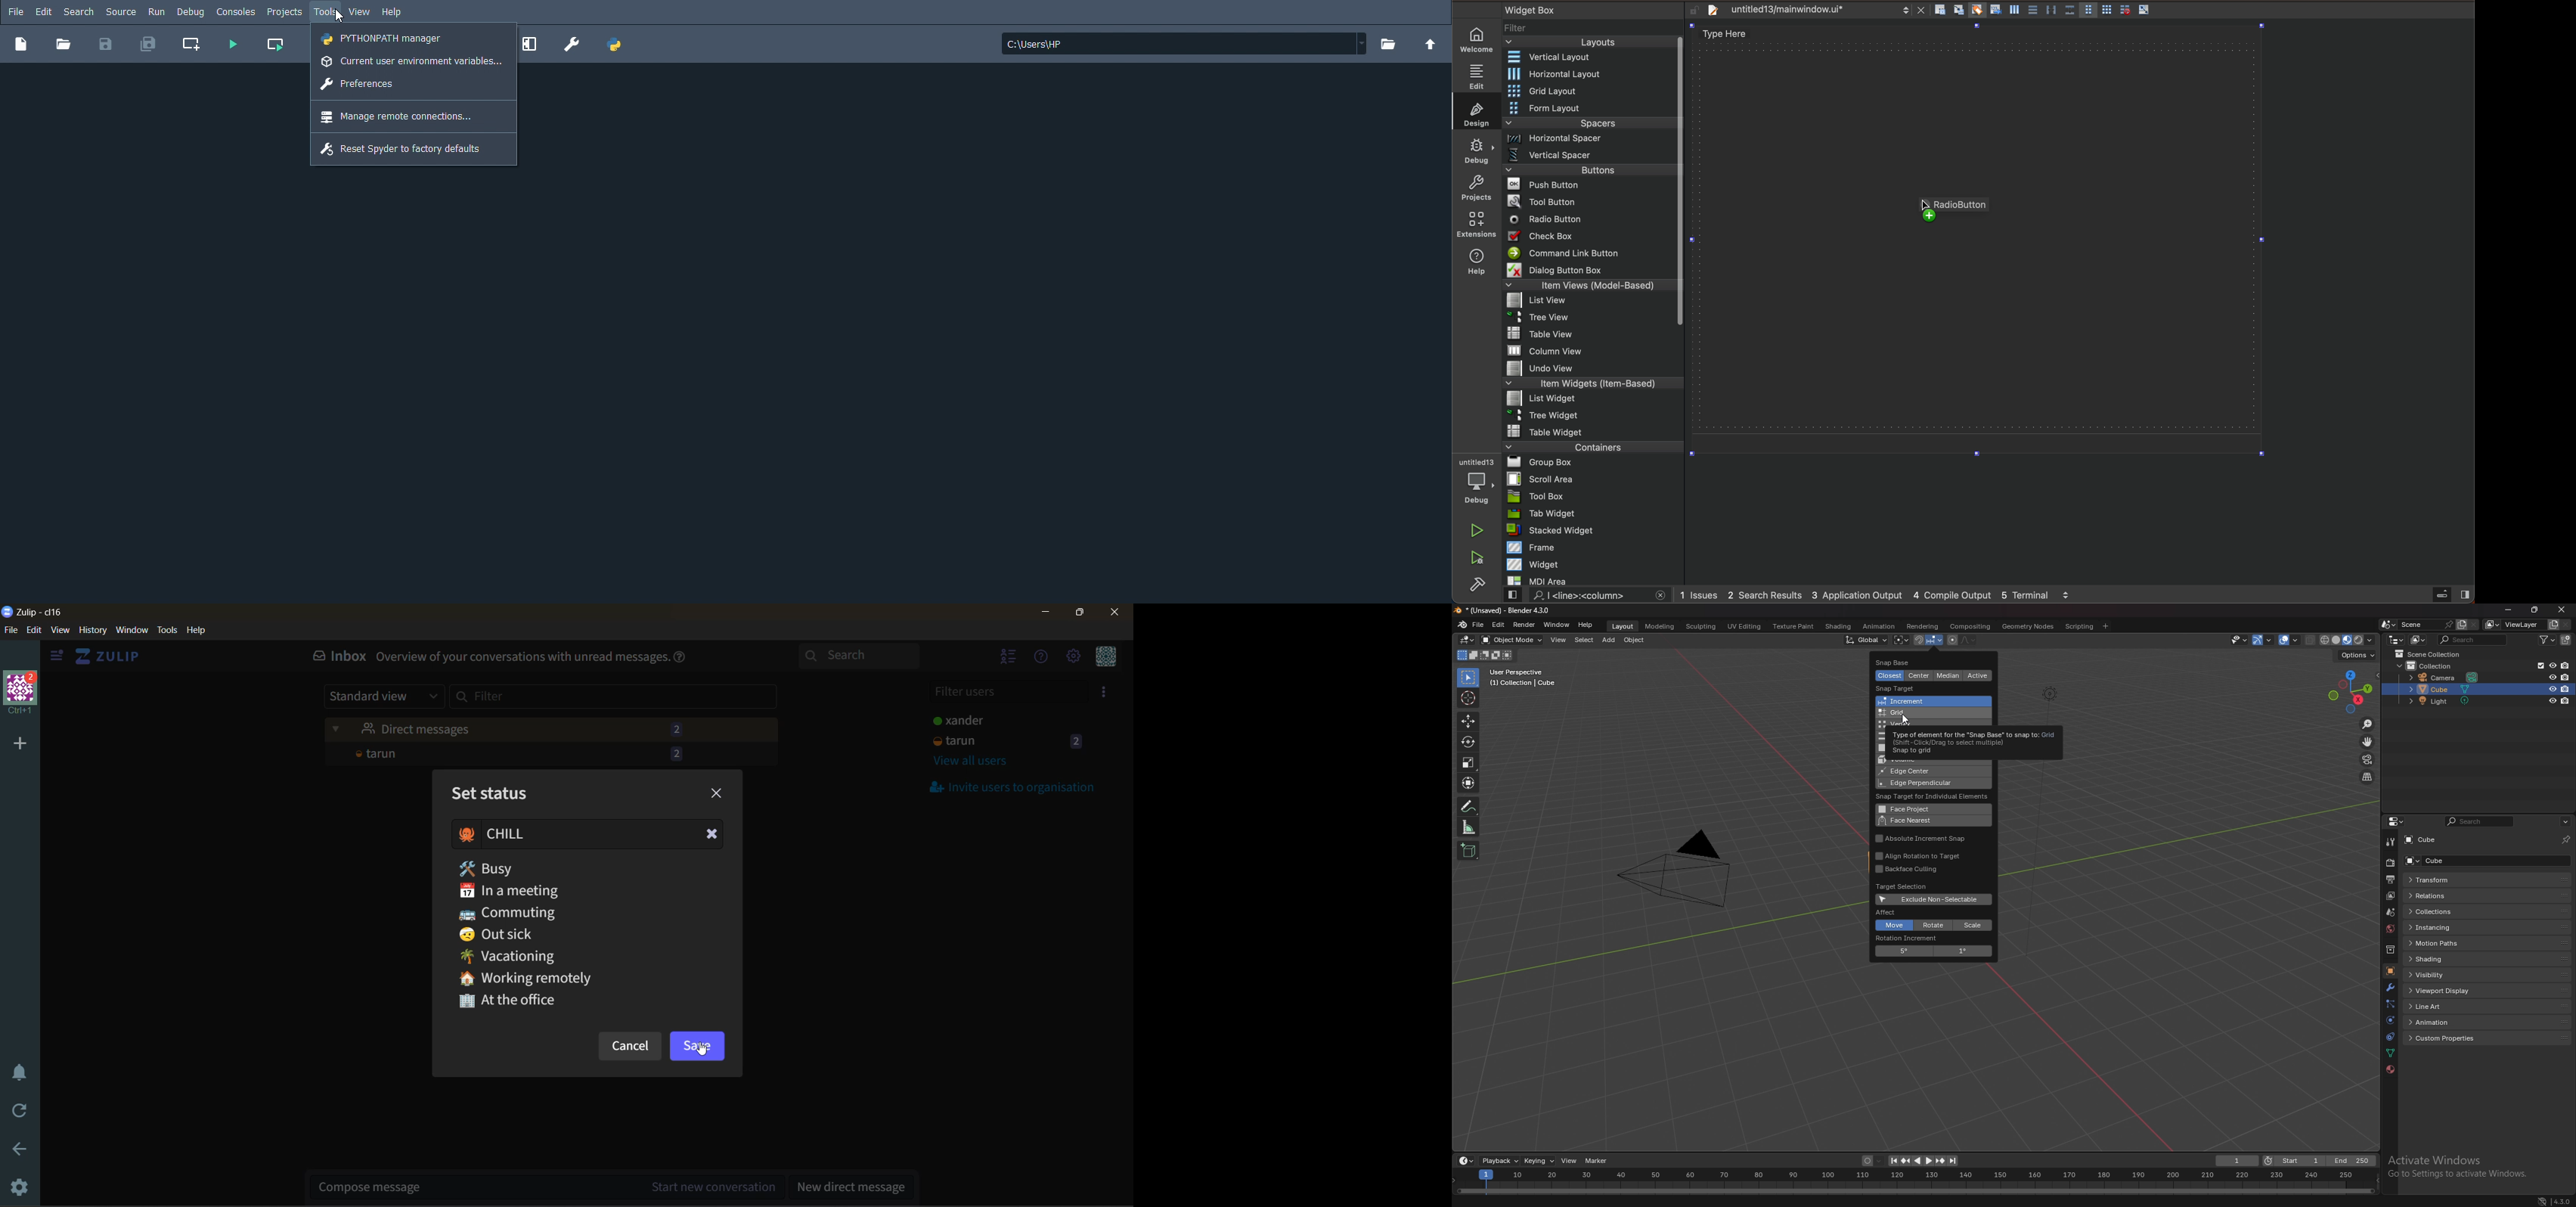 The width and height of the screenshot is (2576, 1232). Describe the element at coordinates (615, 45) in the screenshot. I see `PYTHONPATH manager` at that location.